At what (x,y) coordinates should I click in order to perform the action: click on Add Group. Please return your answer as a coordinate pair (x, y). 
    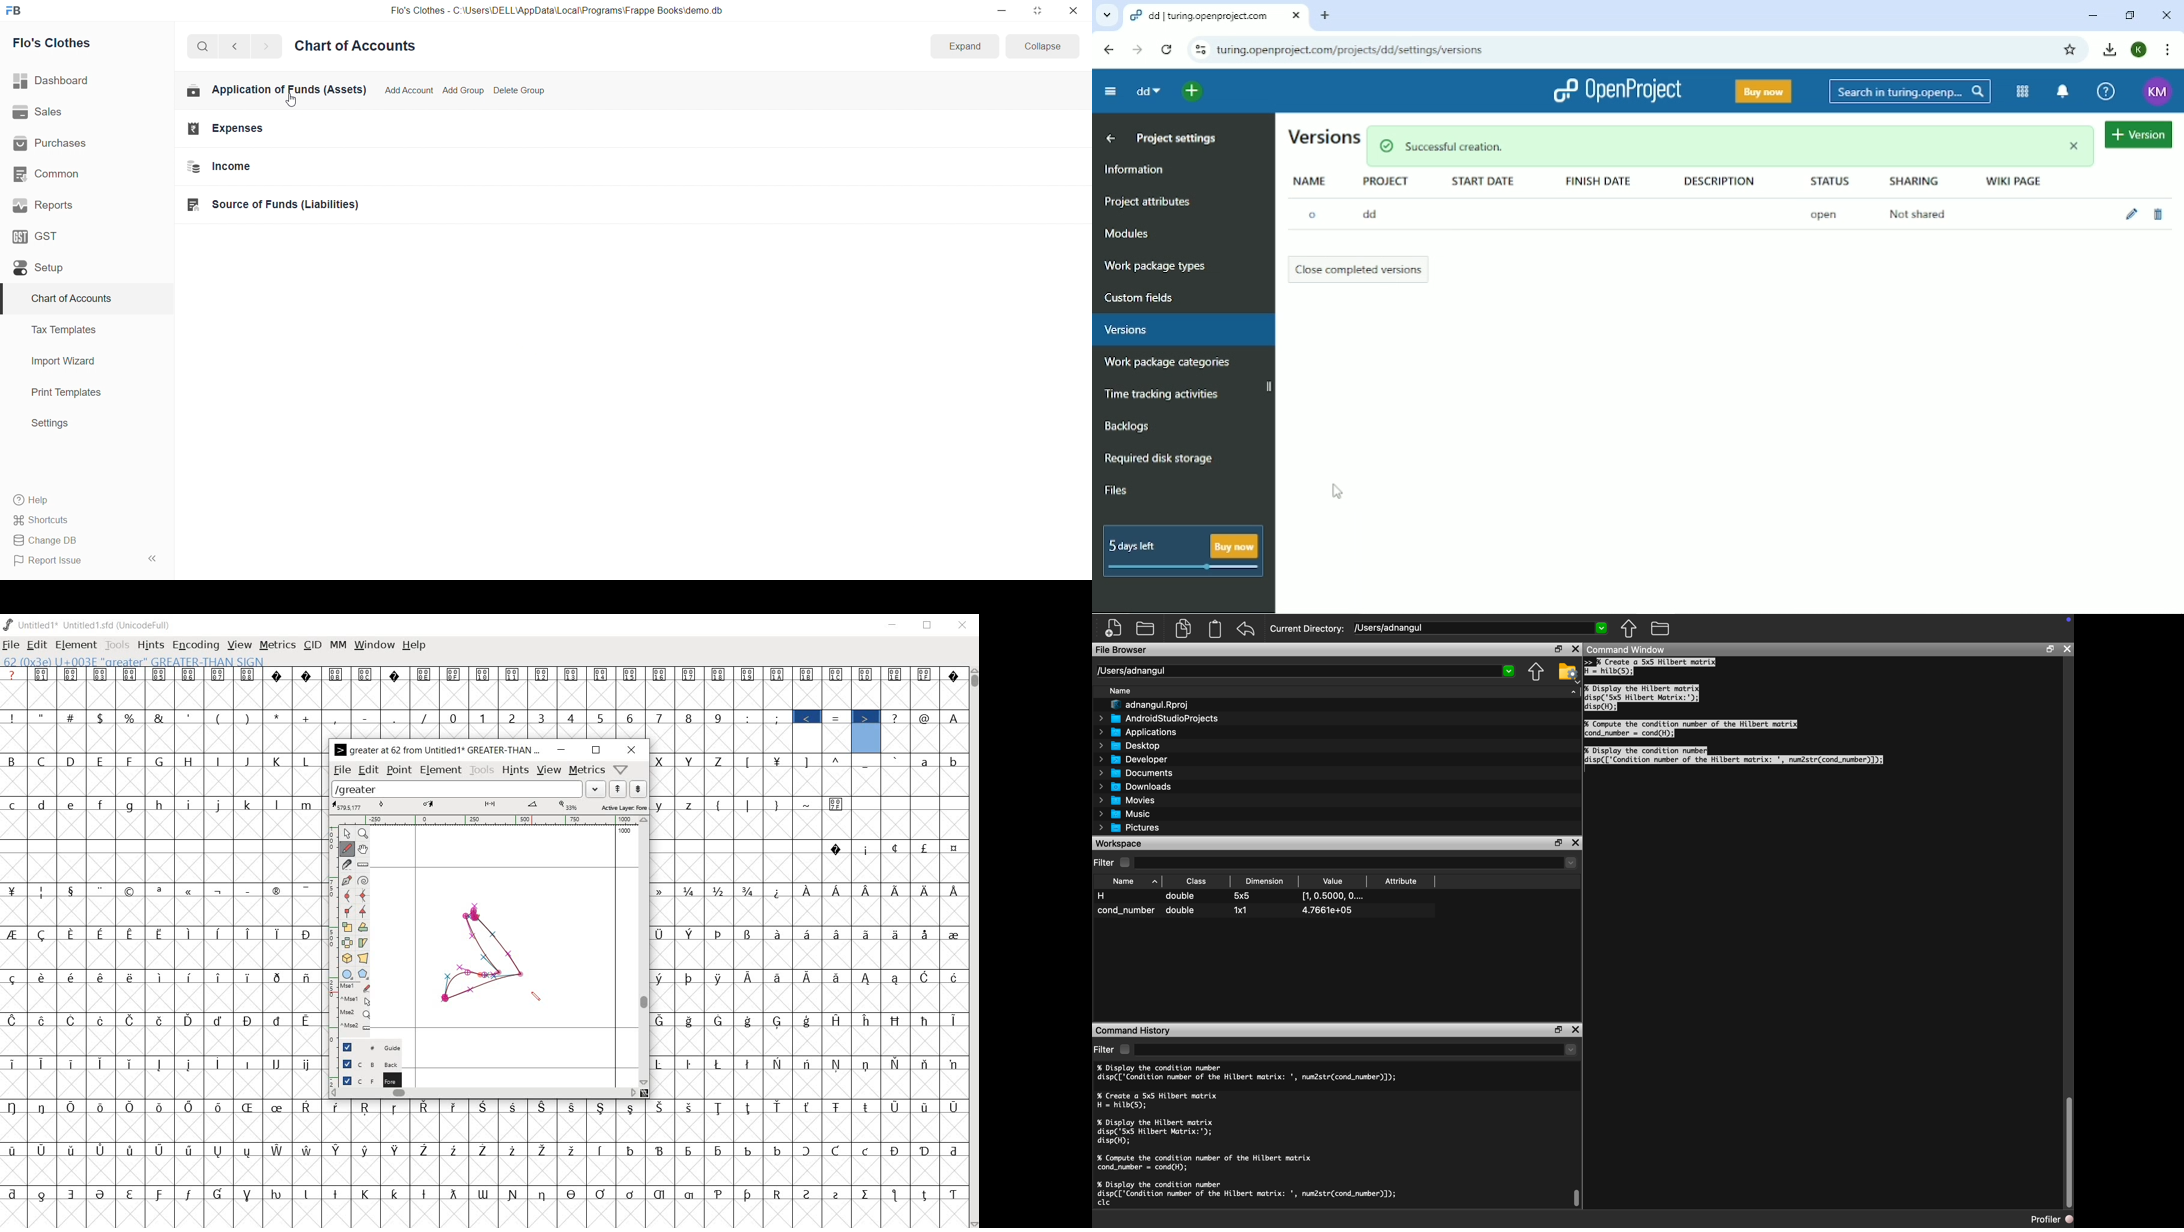
    Looking at the image, I should click on (464, 89).